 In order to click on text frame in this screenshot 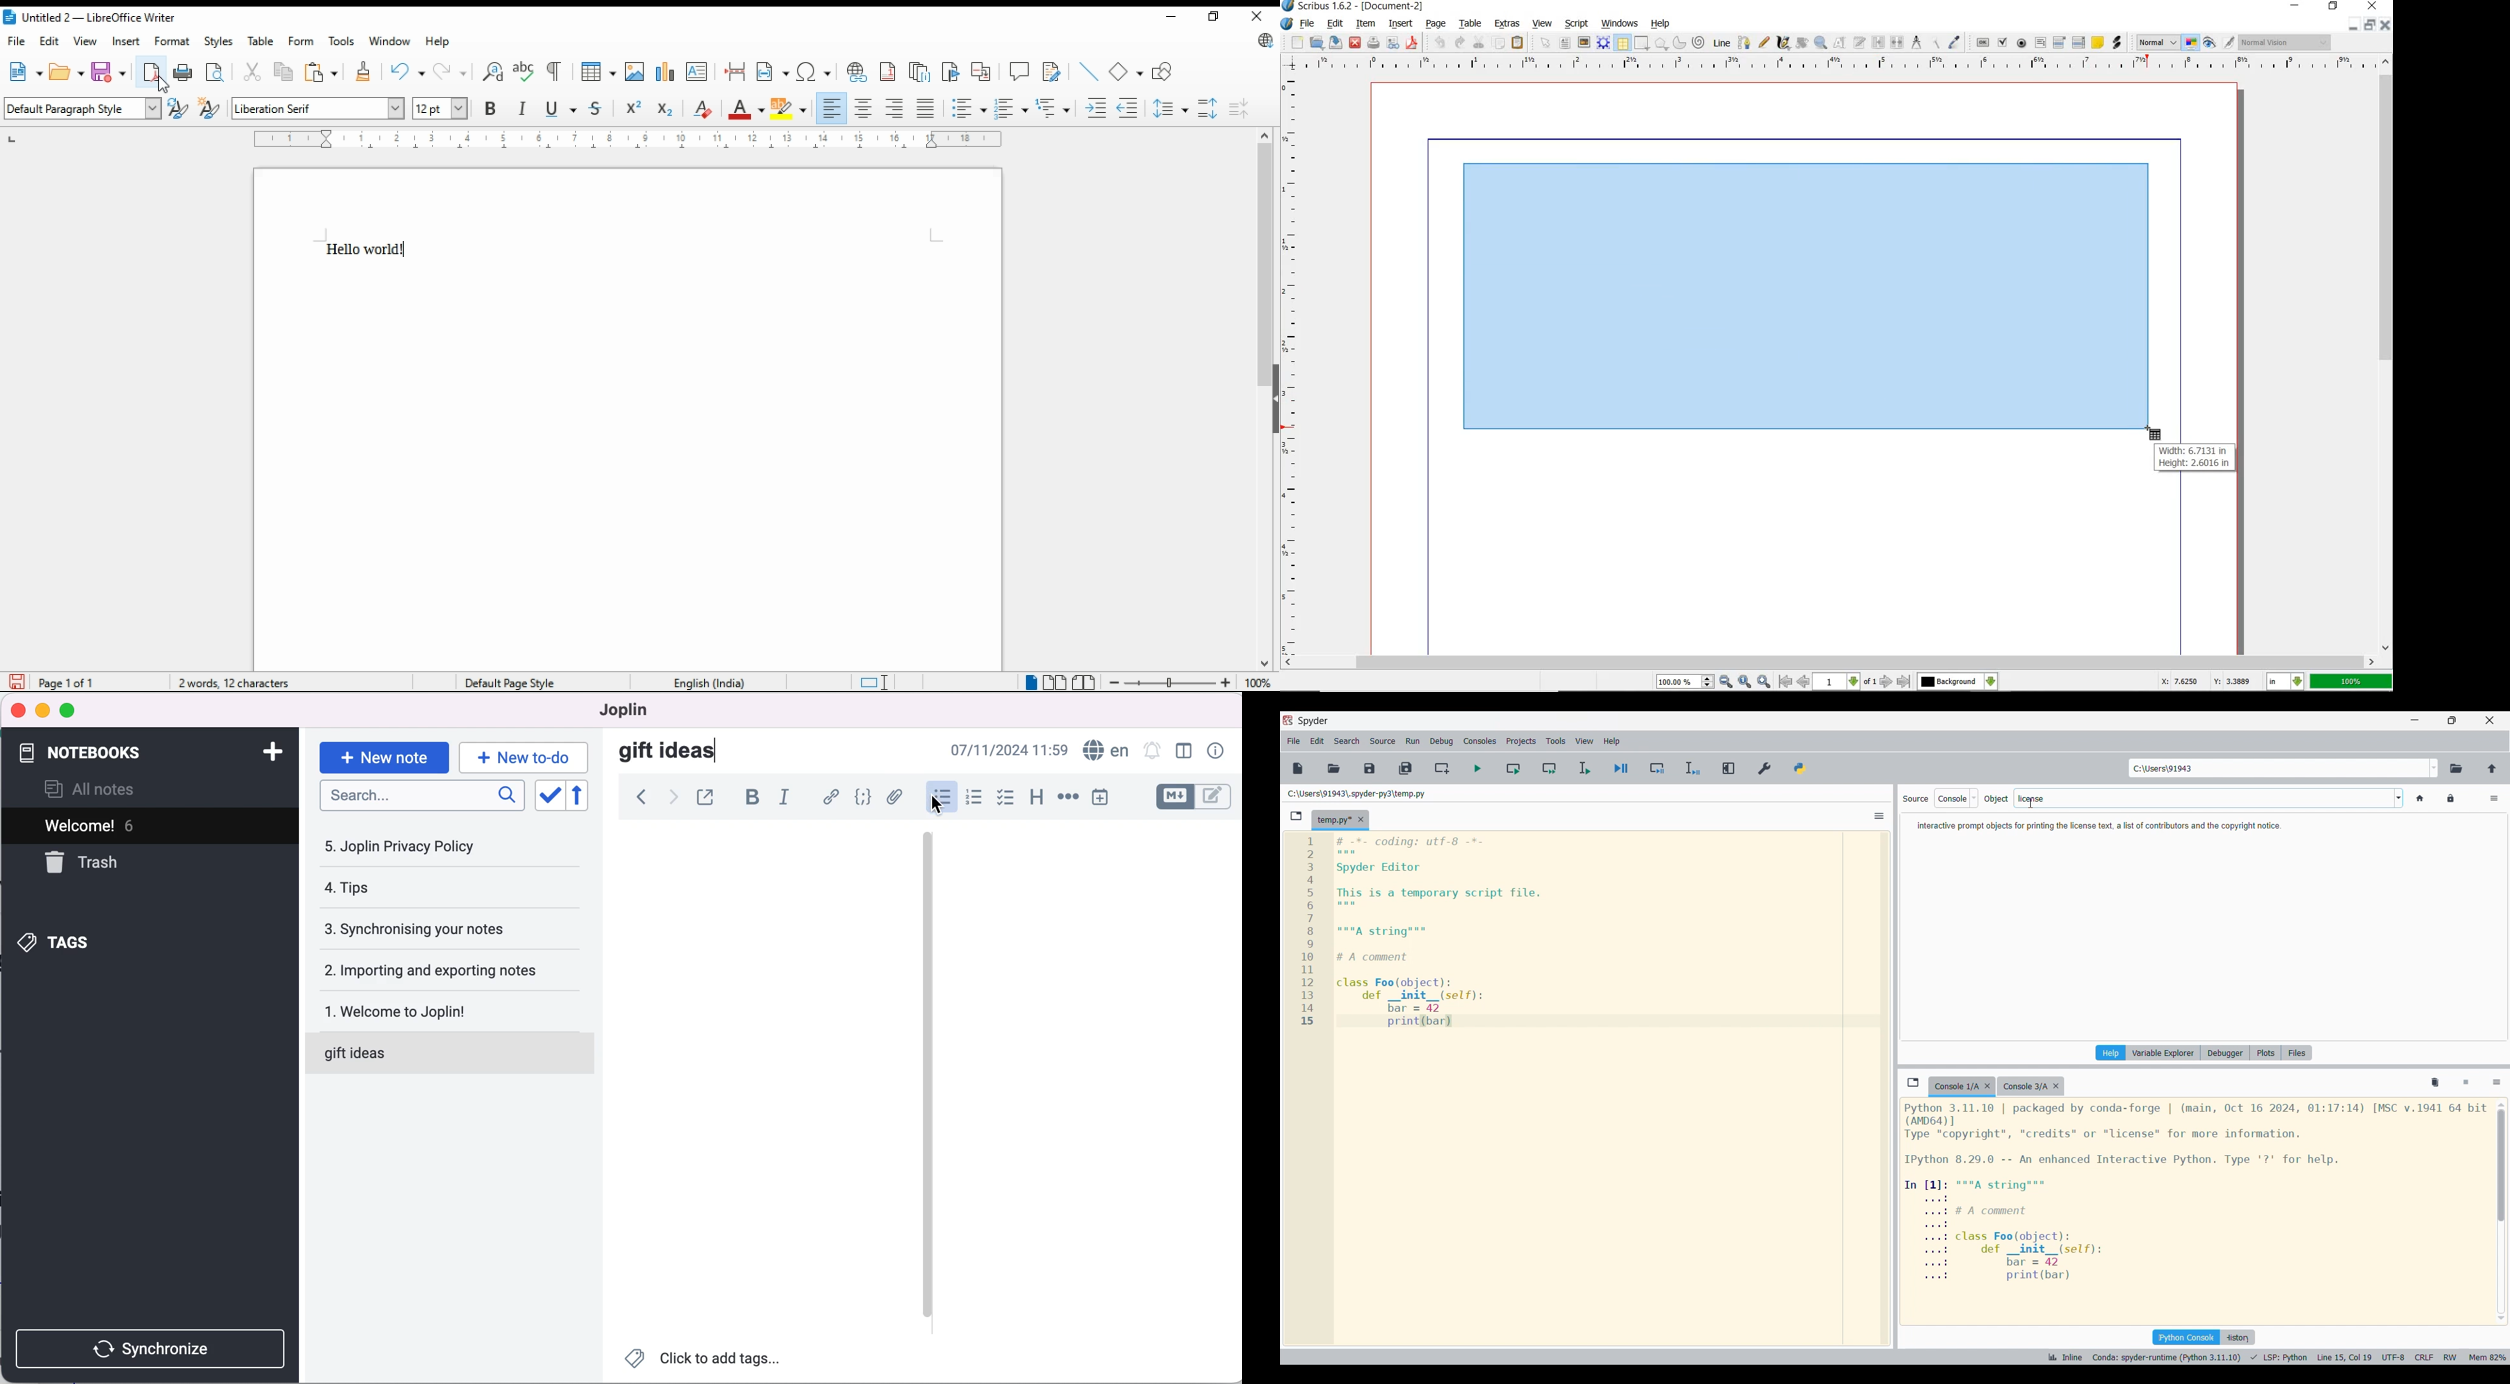, I will do `click(1566, 42)`.